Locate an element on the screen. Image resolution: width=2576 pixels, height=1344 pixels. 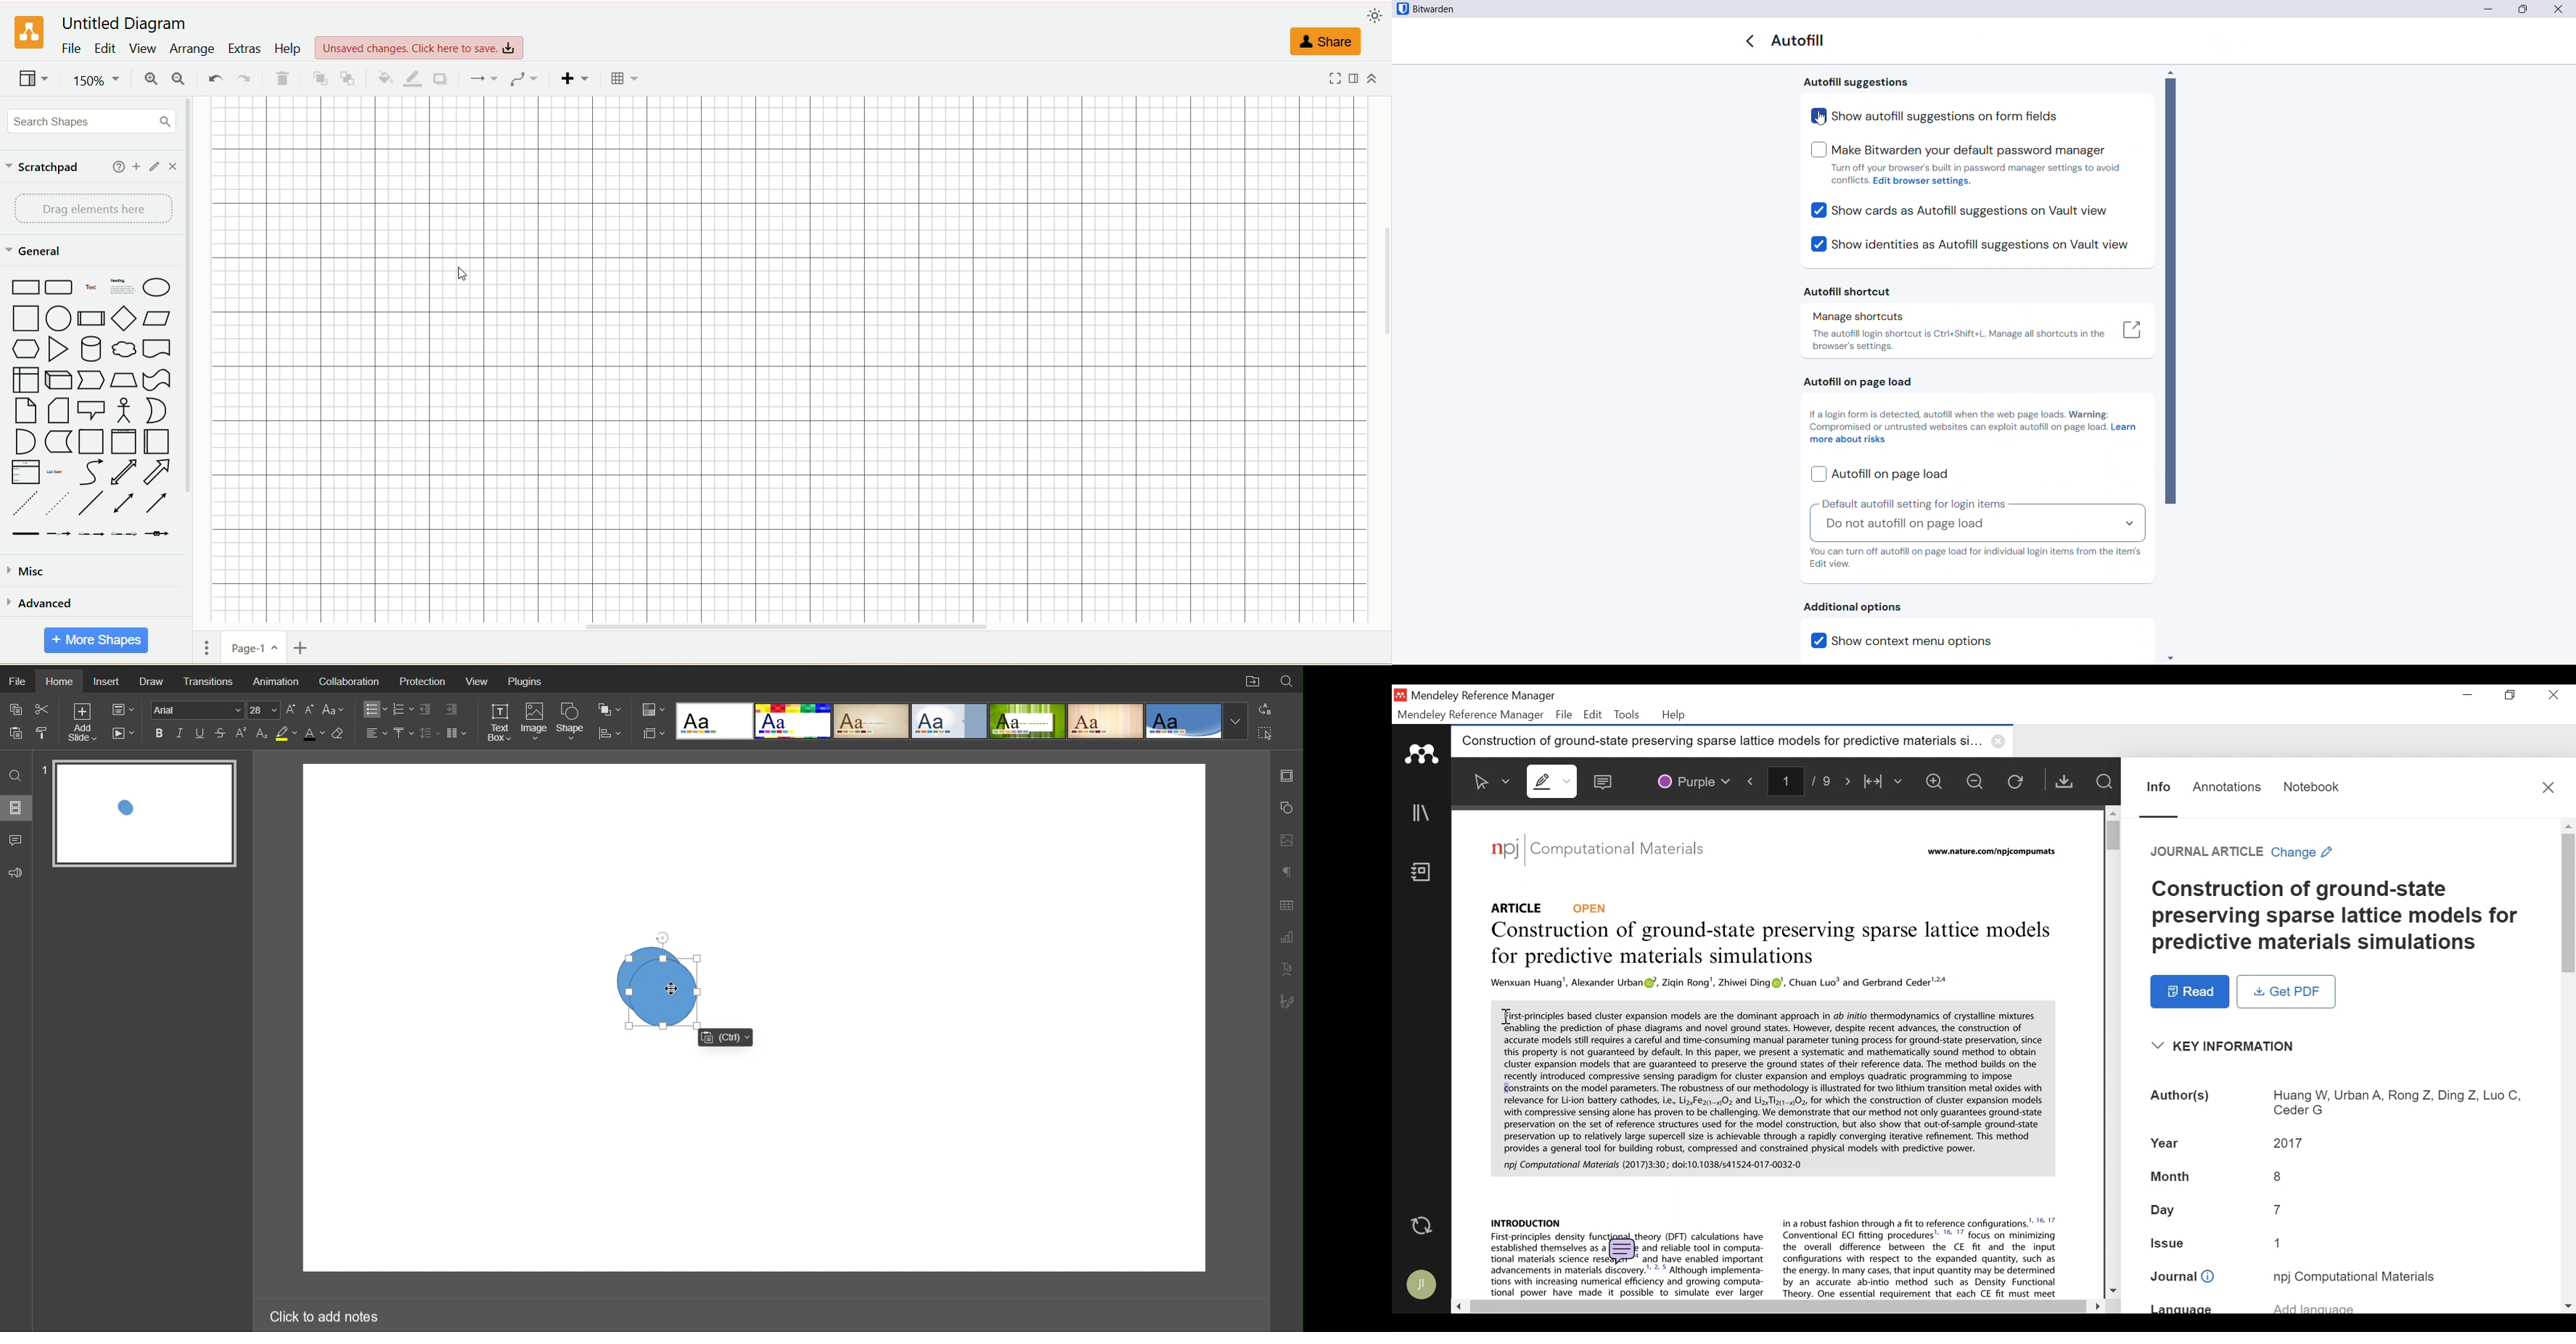
Reload is located at coordinates (2018, 781).